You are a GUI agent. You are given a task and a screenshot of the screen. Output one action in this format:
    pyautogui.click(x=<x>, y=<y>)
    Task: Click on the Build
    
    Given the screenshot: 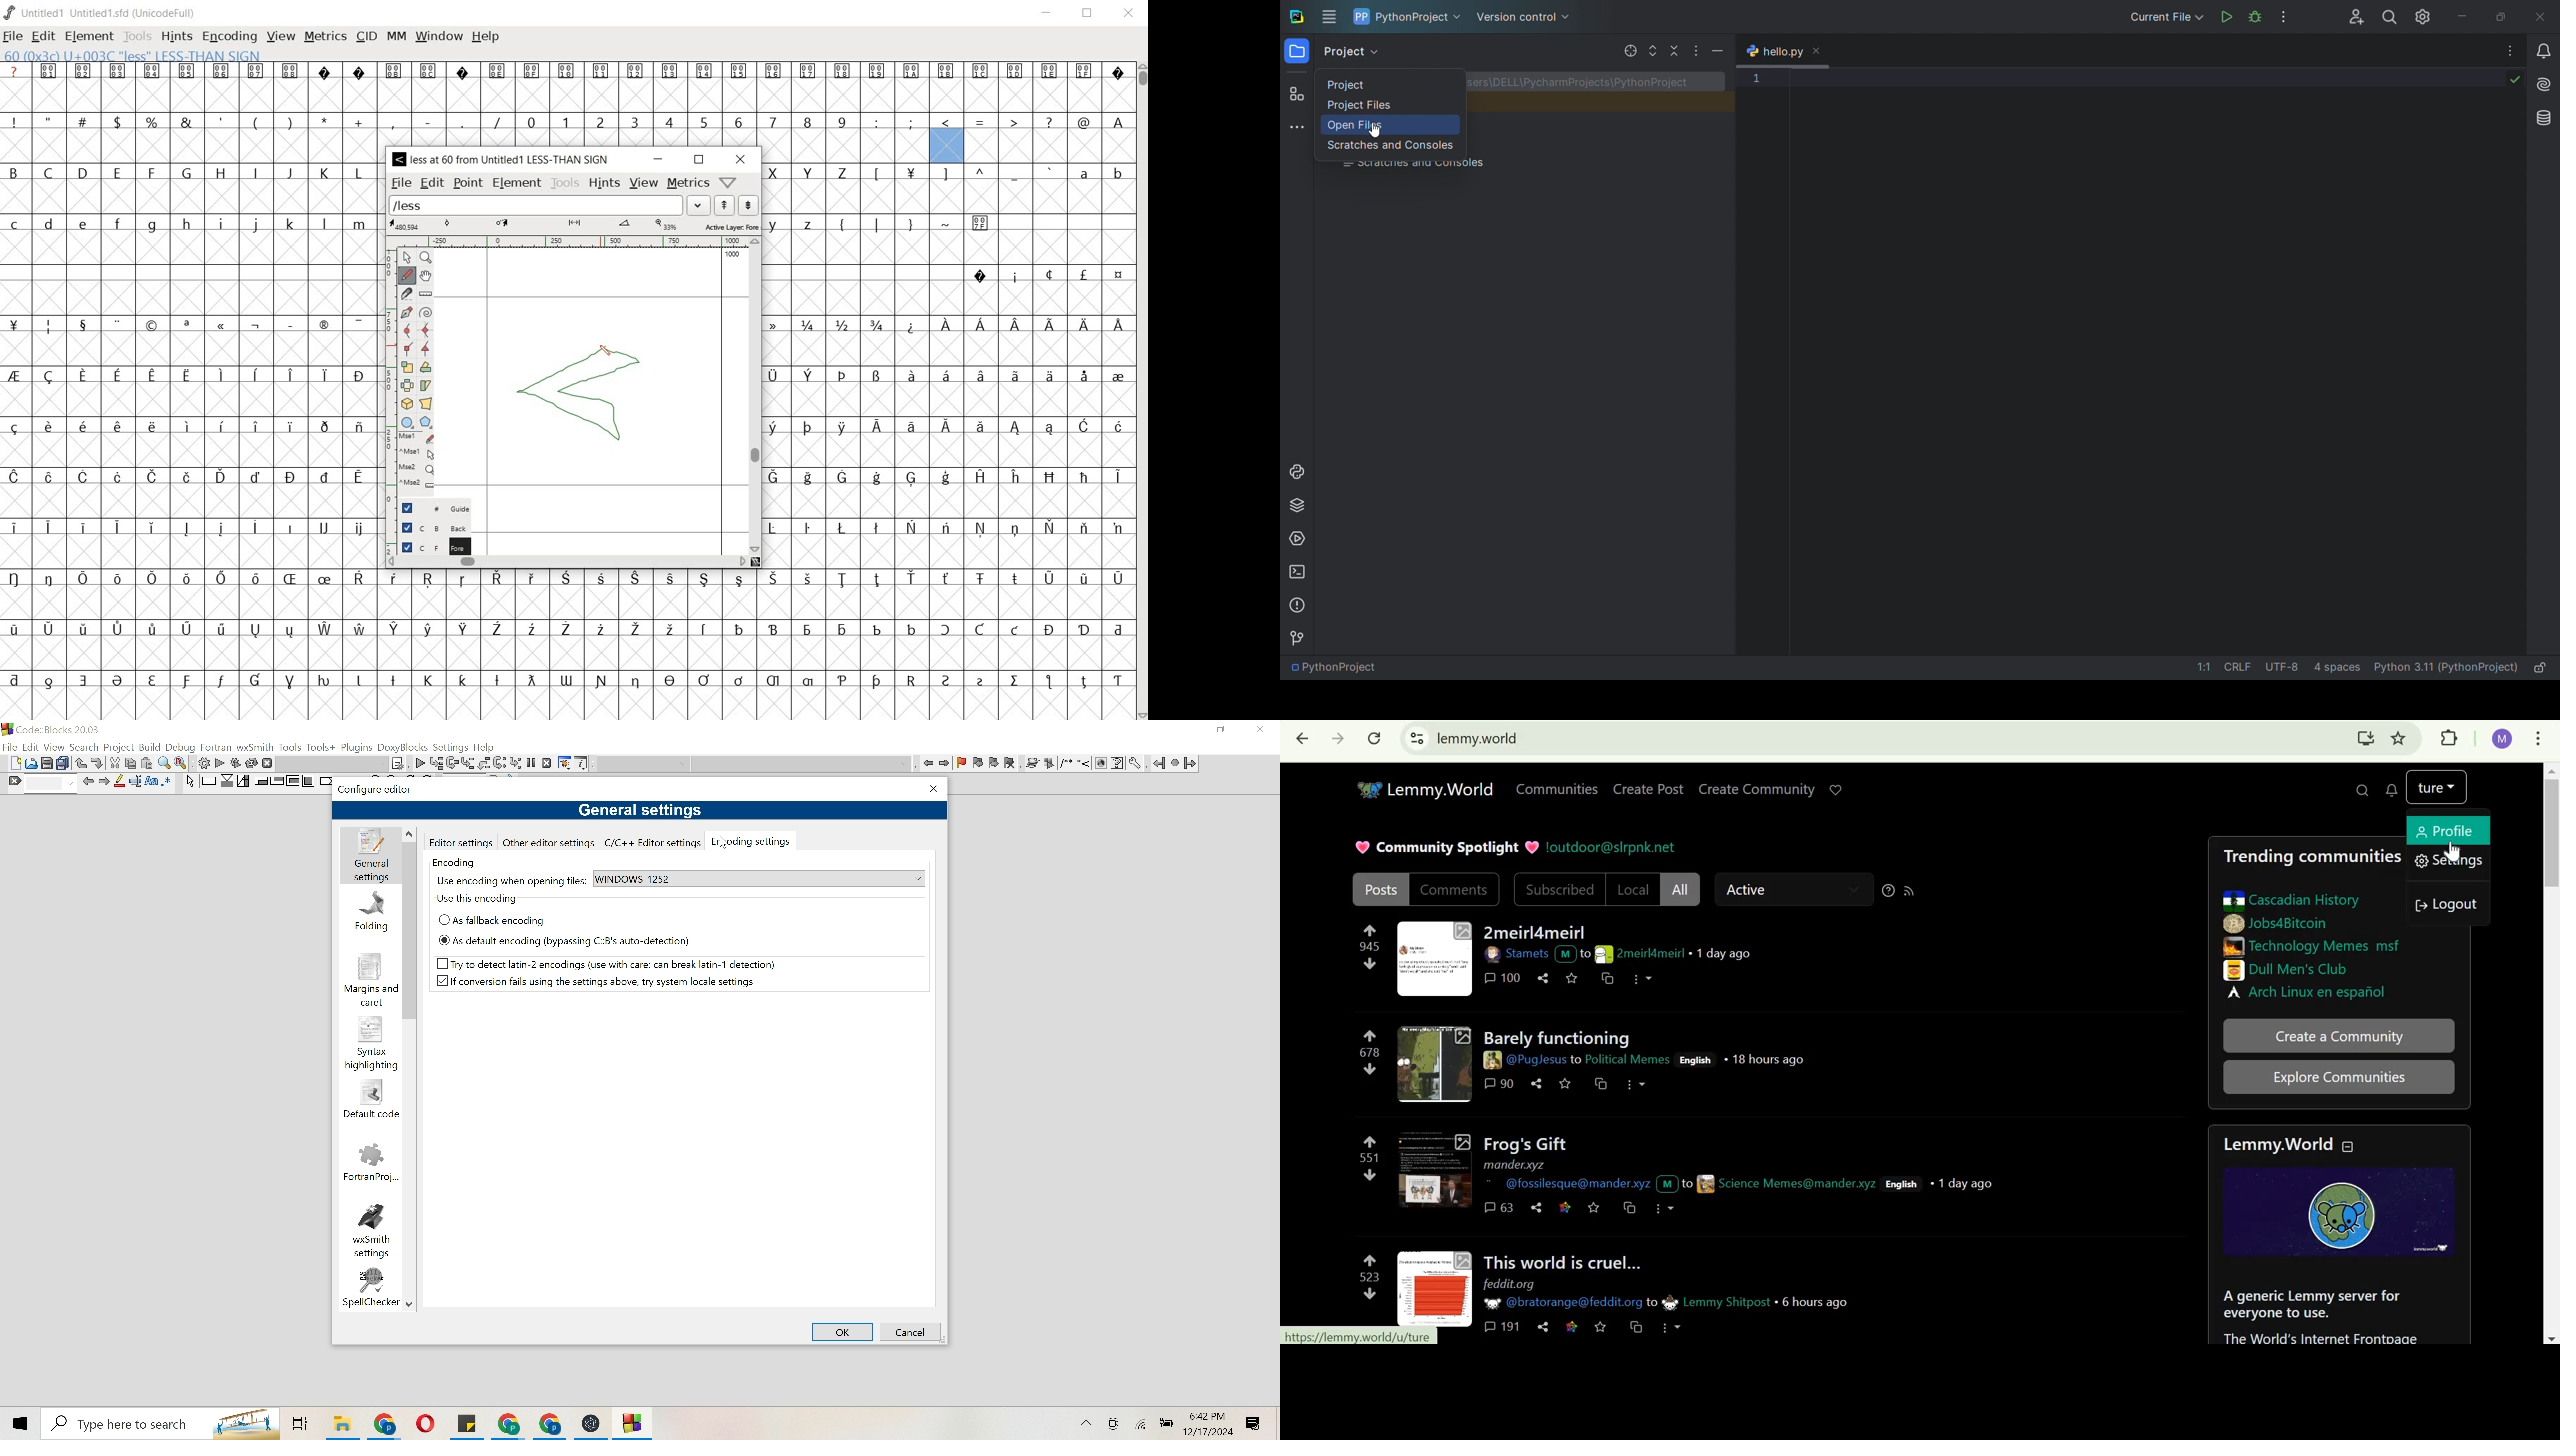 What is the action you would take?
    pyautogui.click(x=150, y=747)
    